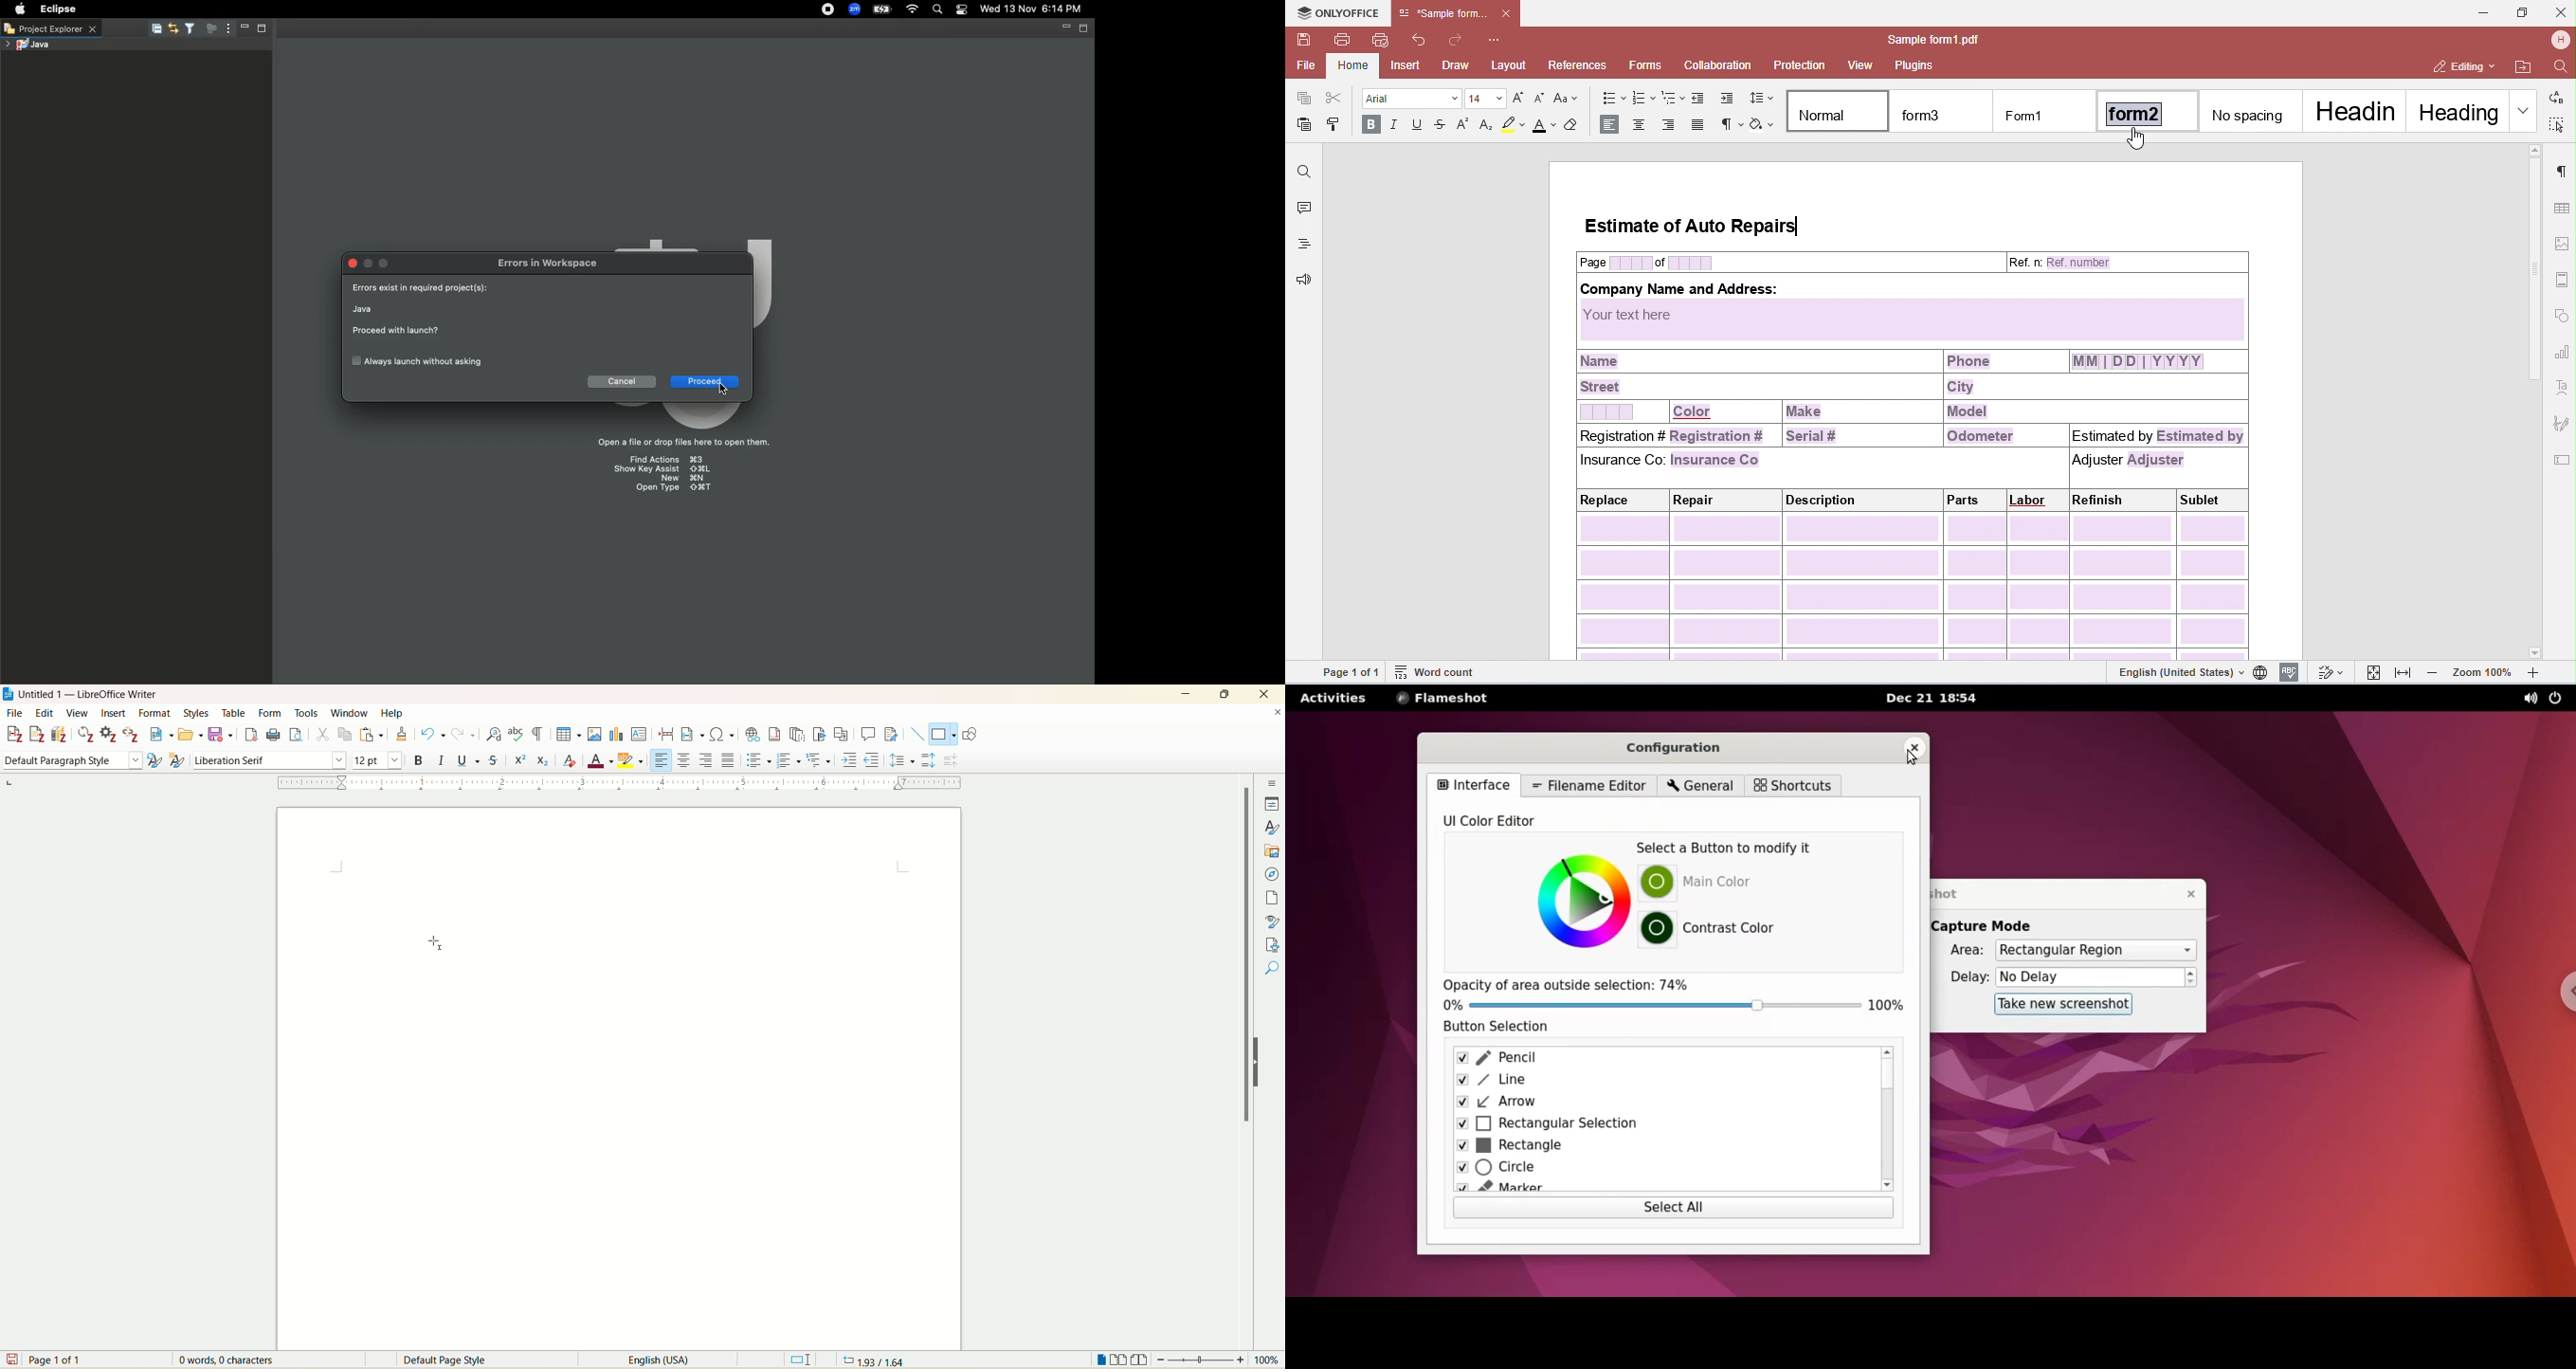  What do you see at coordinates (235, 1360) in the screenshot?
I see `0 words 0 characters` at bounding box center [235, 1360].